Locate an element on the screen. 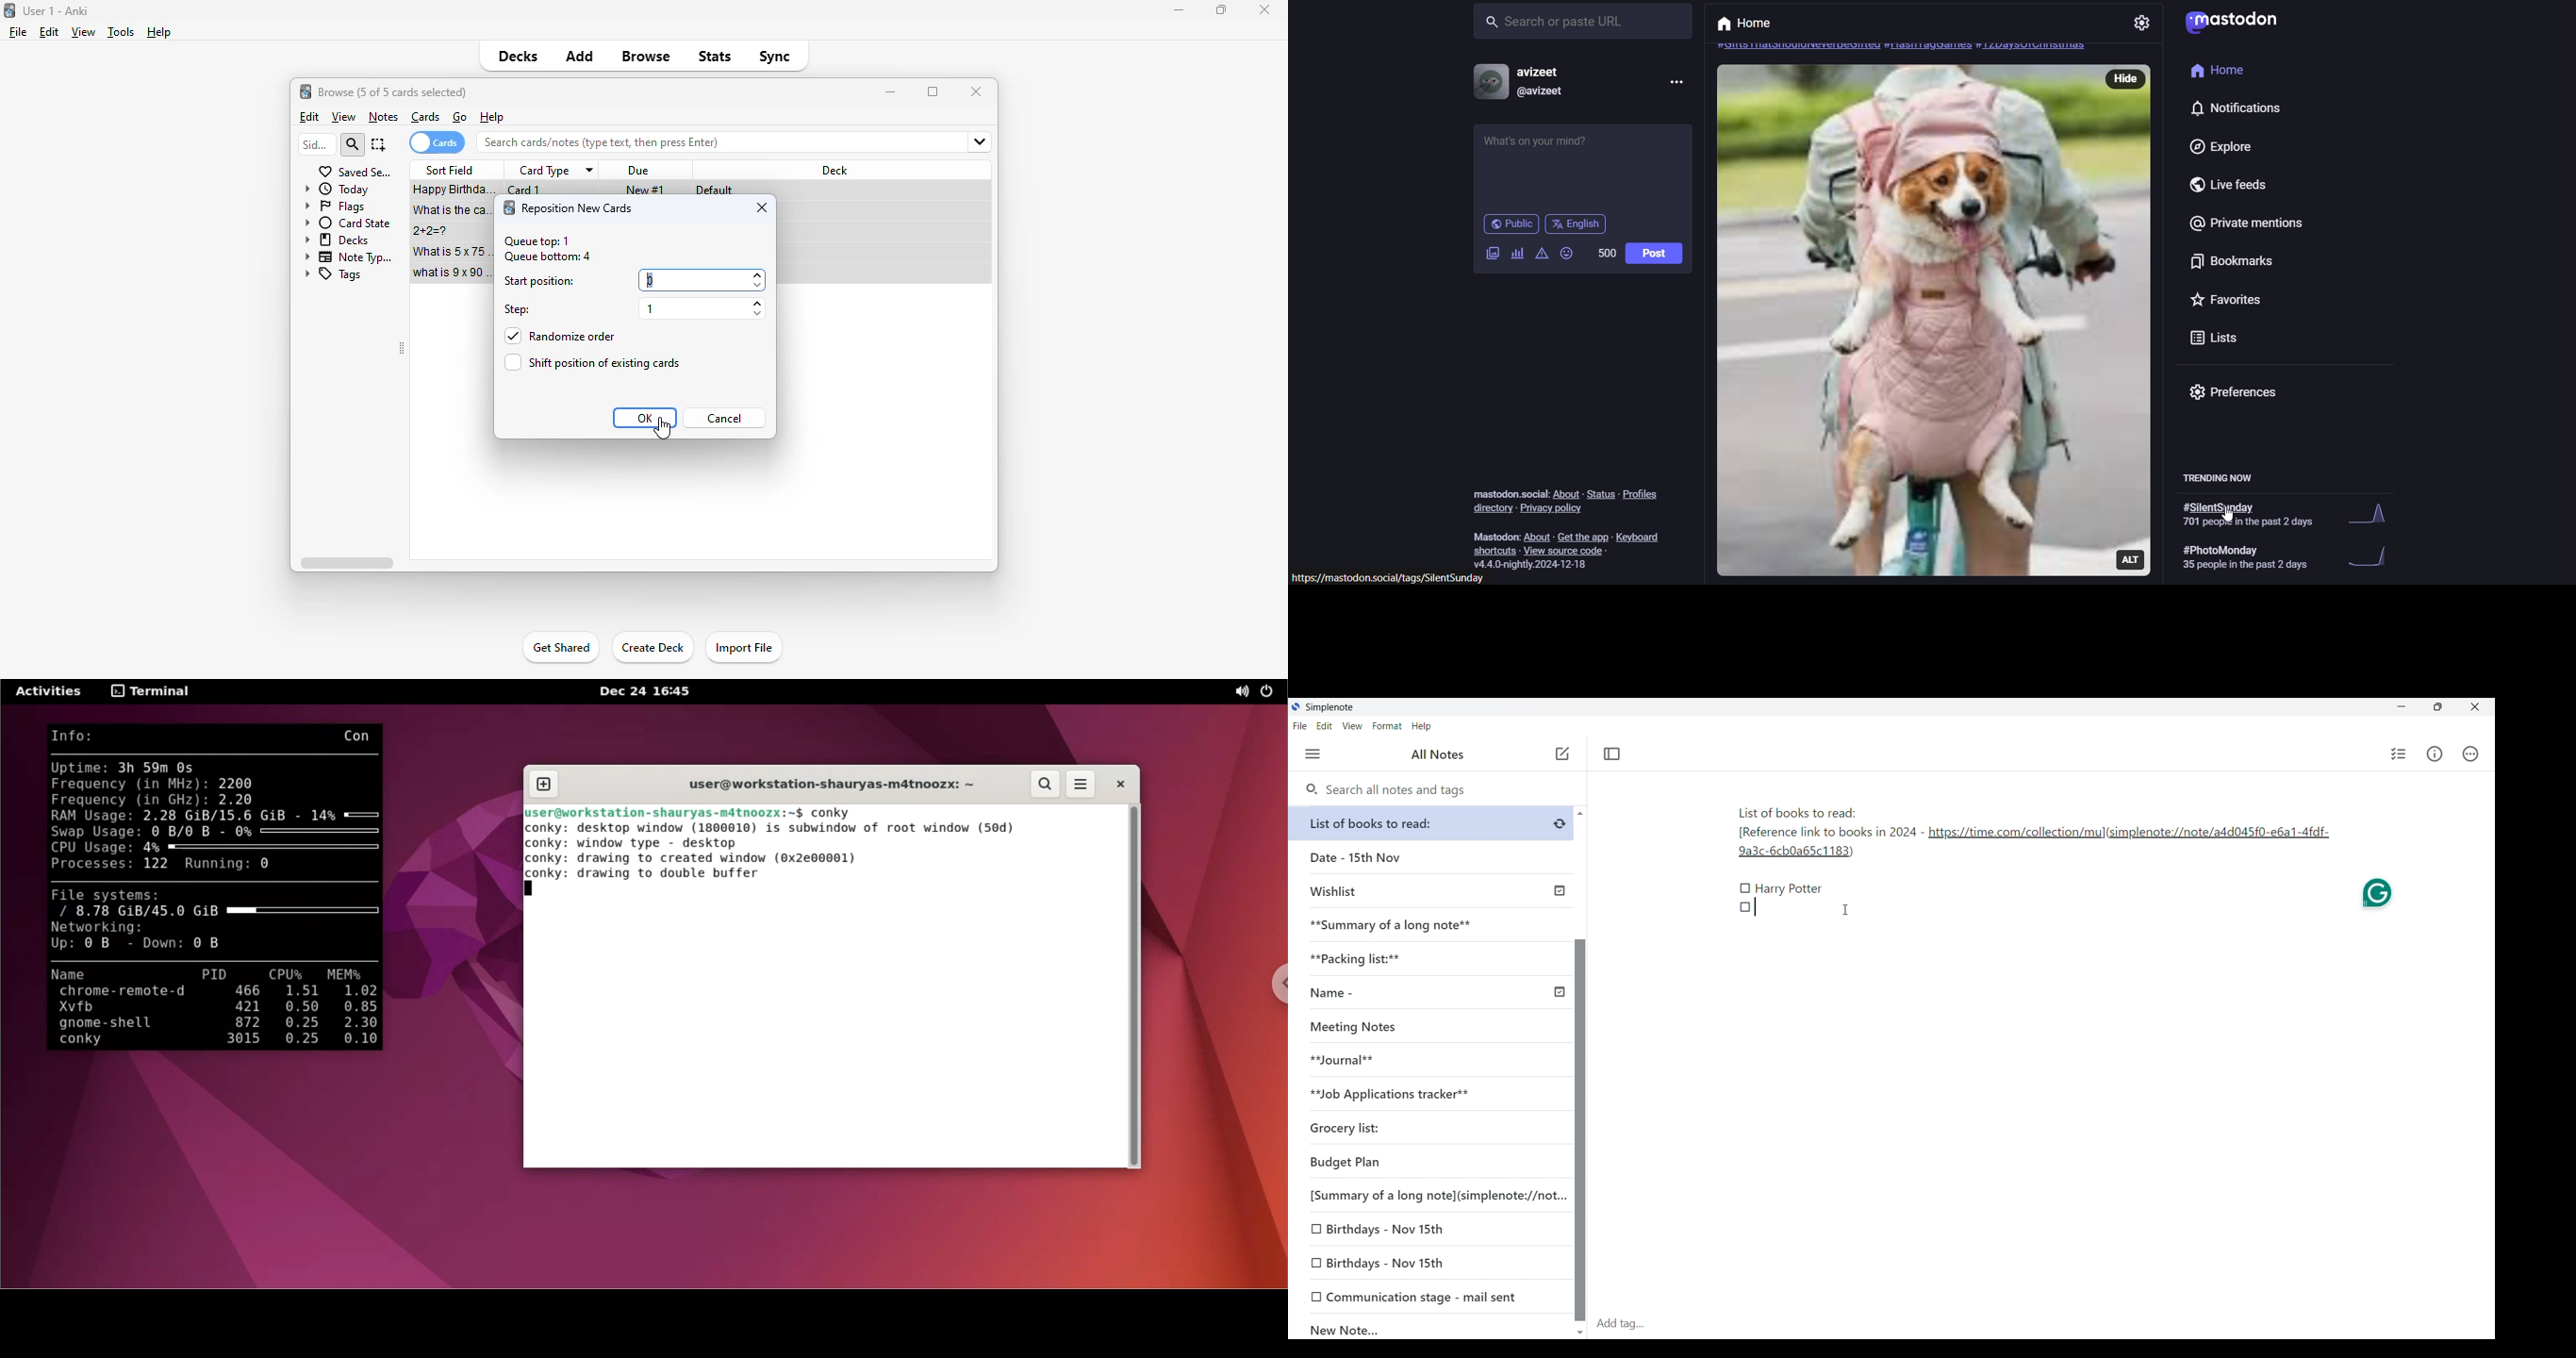  cancel is located at coordinates (724, 418).